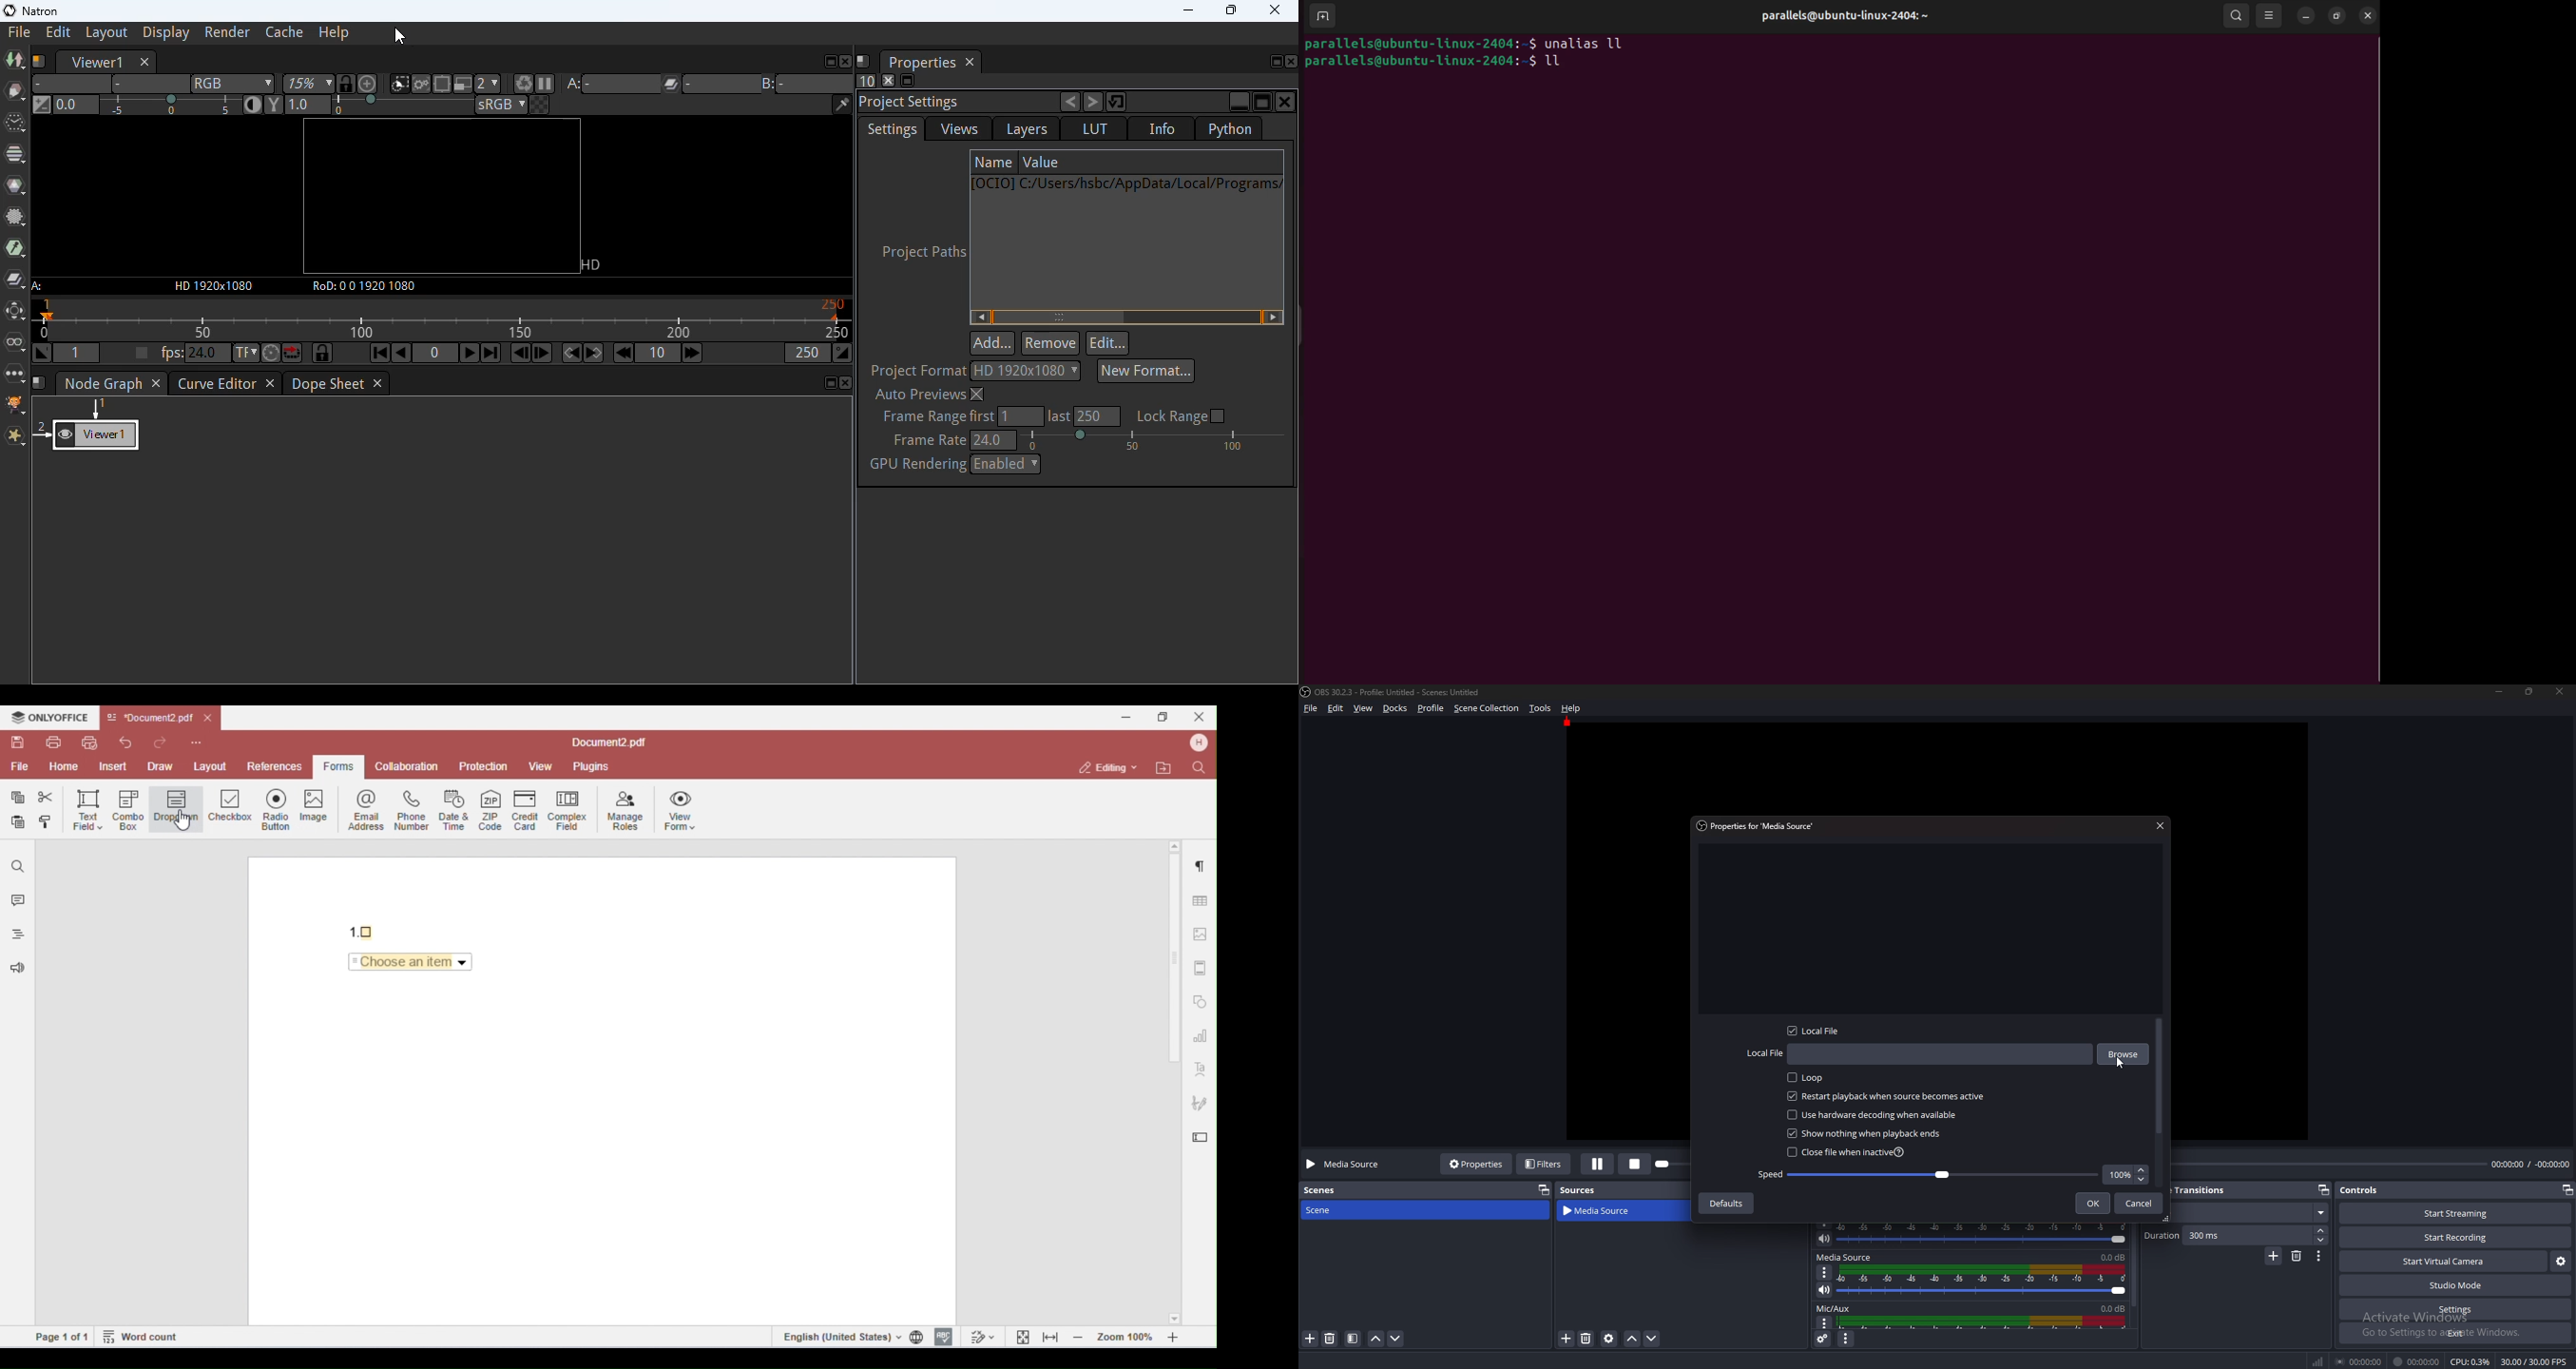 Image resolution: width=2576 pixels, height=1372 pixels. What do you see at coordinates (1306, 692) in the screenshot?
I see `OBS LOGO` at bounding box center [1306, 692].